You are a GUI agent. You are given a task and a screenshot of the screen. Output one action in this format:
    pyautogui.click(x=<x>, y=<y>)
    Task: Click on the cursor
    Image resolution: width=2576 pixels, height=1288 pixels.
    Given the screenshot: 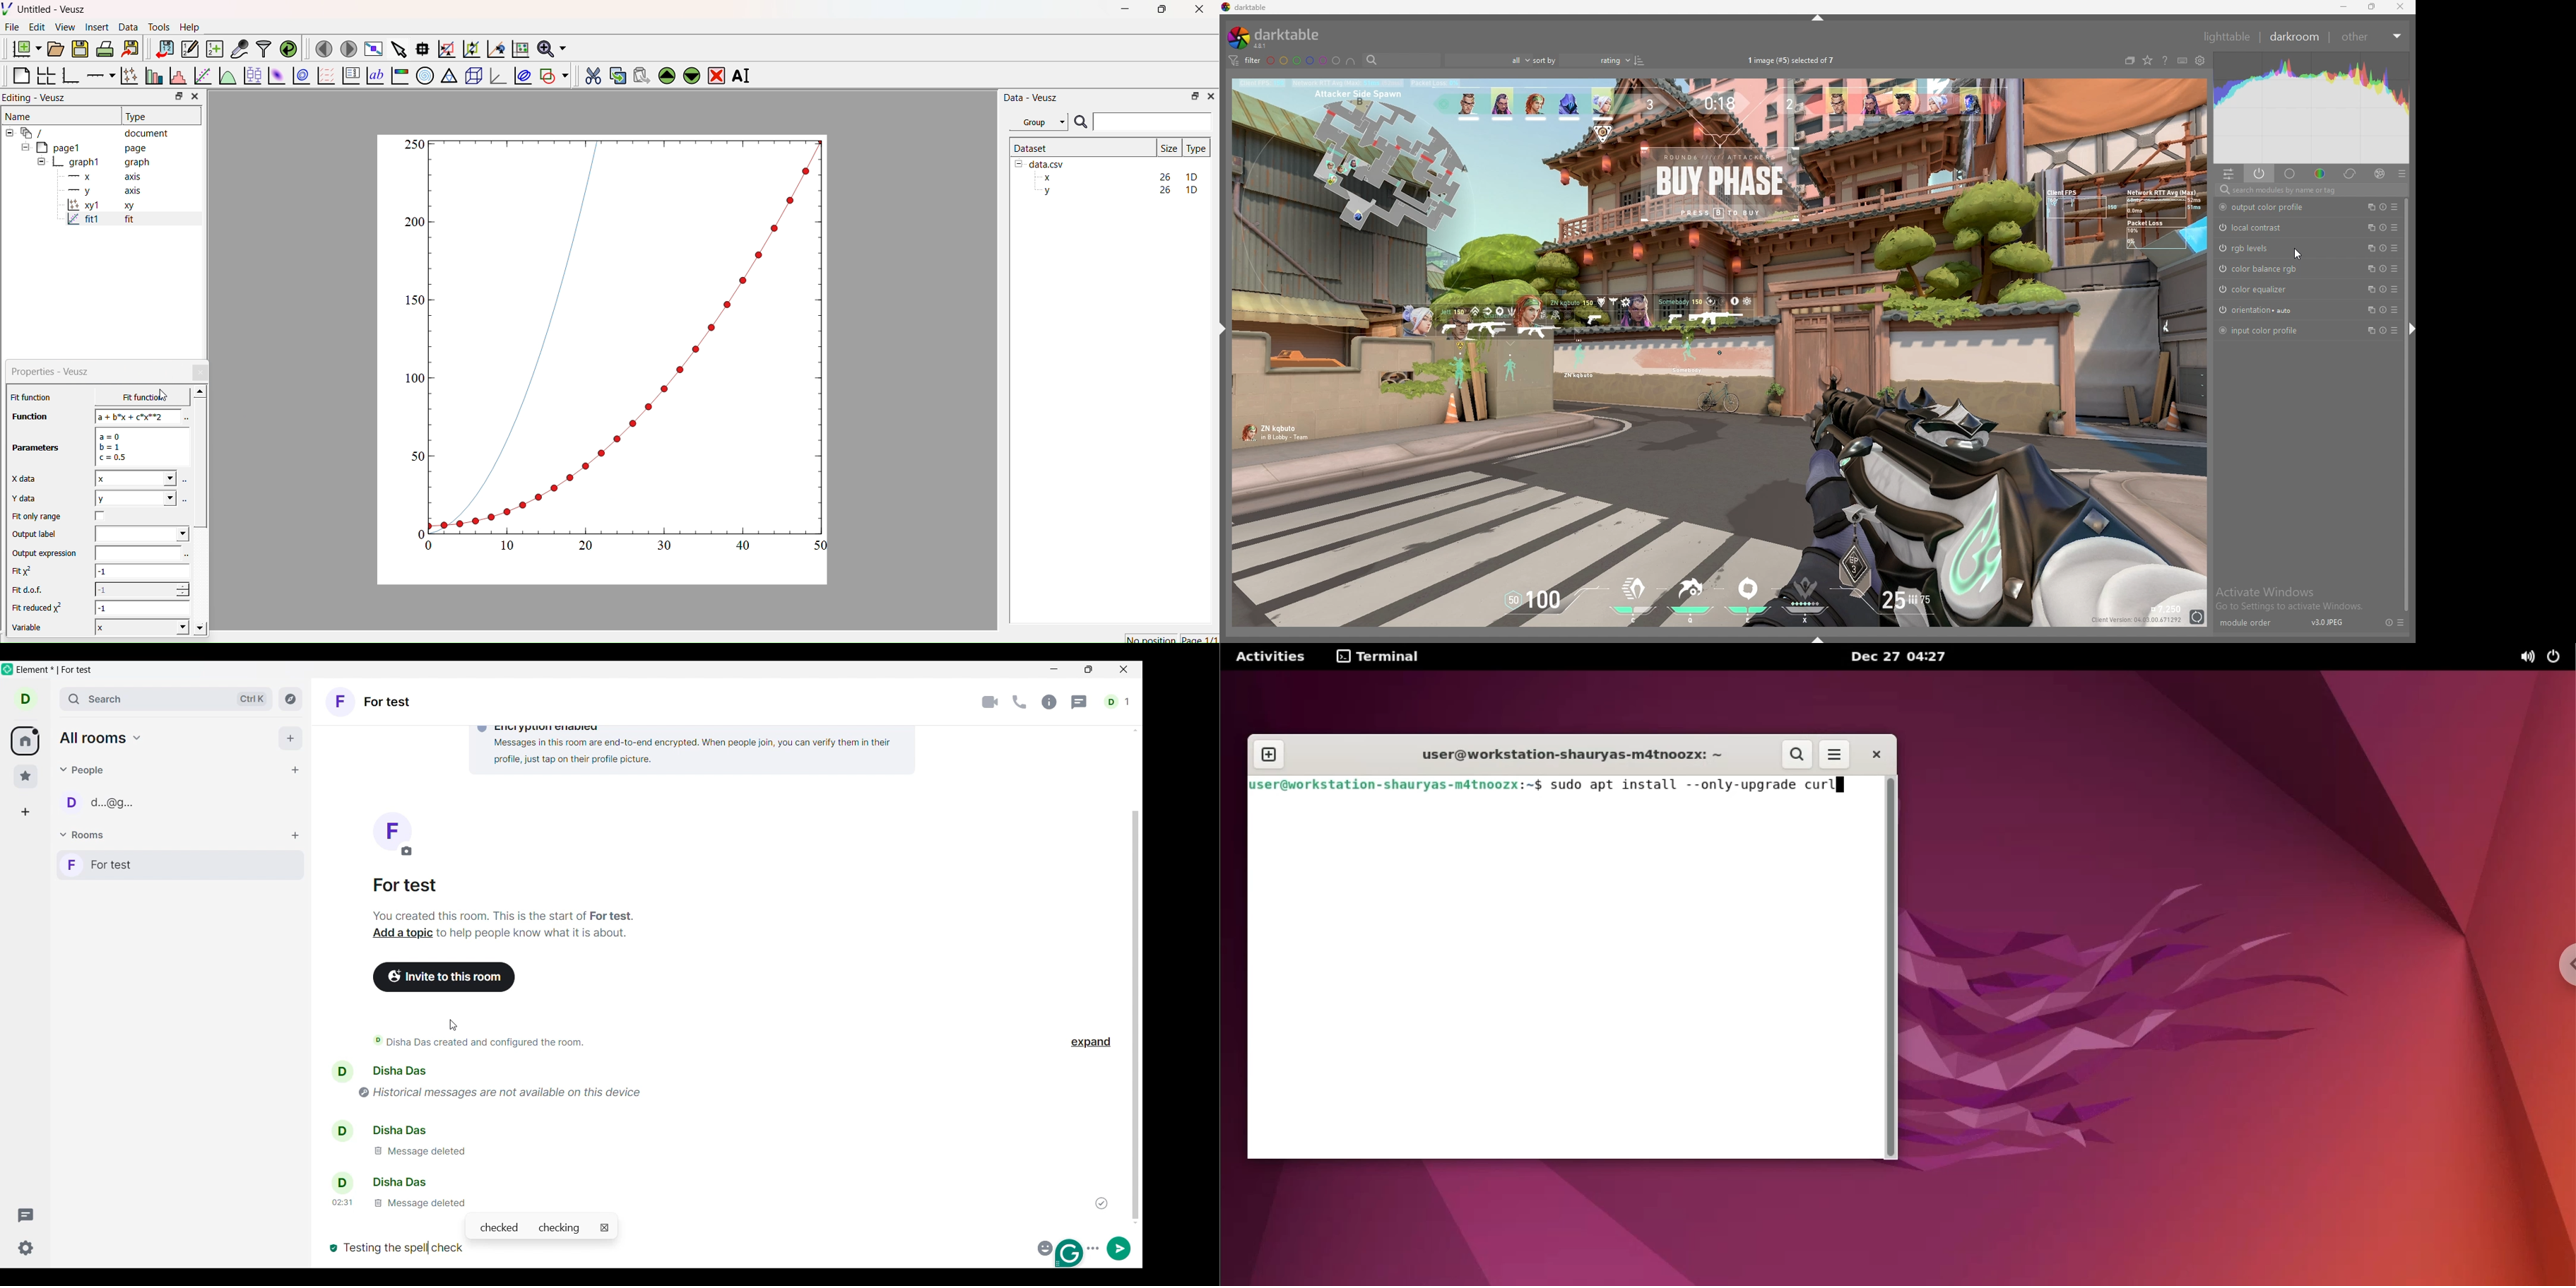 What is the action you would take?
    pyautogui.click(x=2299, y=253)
    